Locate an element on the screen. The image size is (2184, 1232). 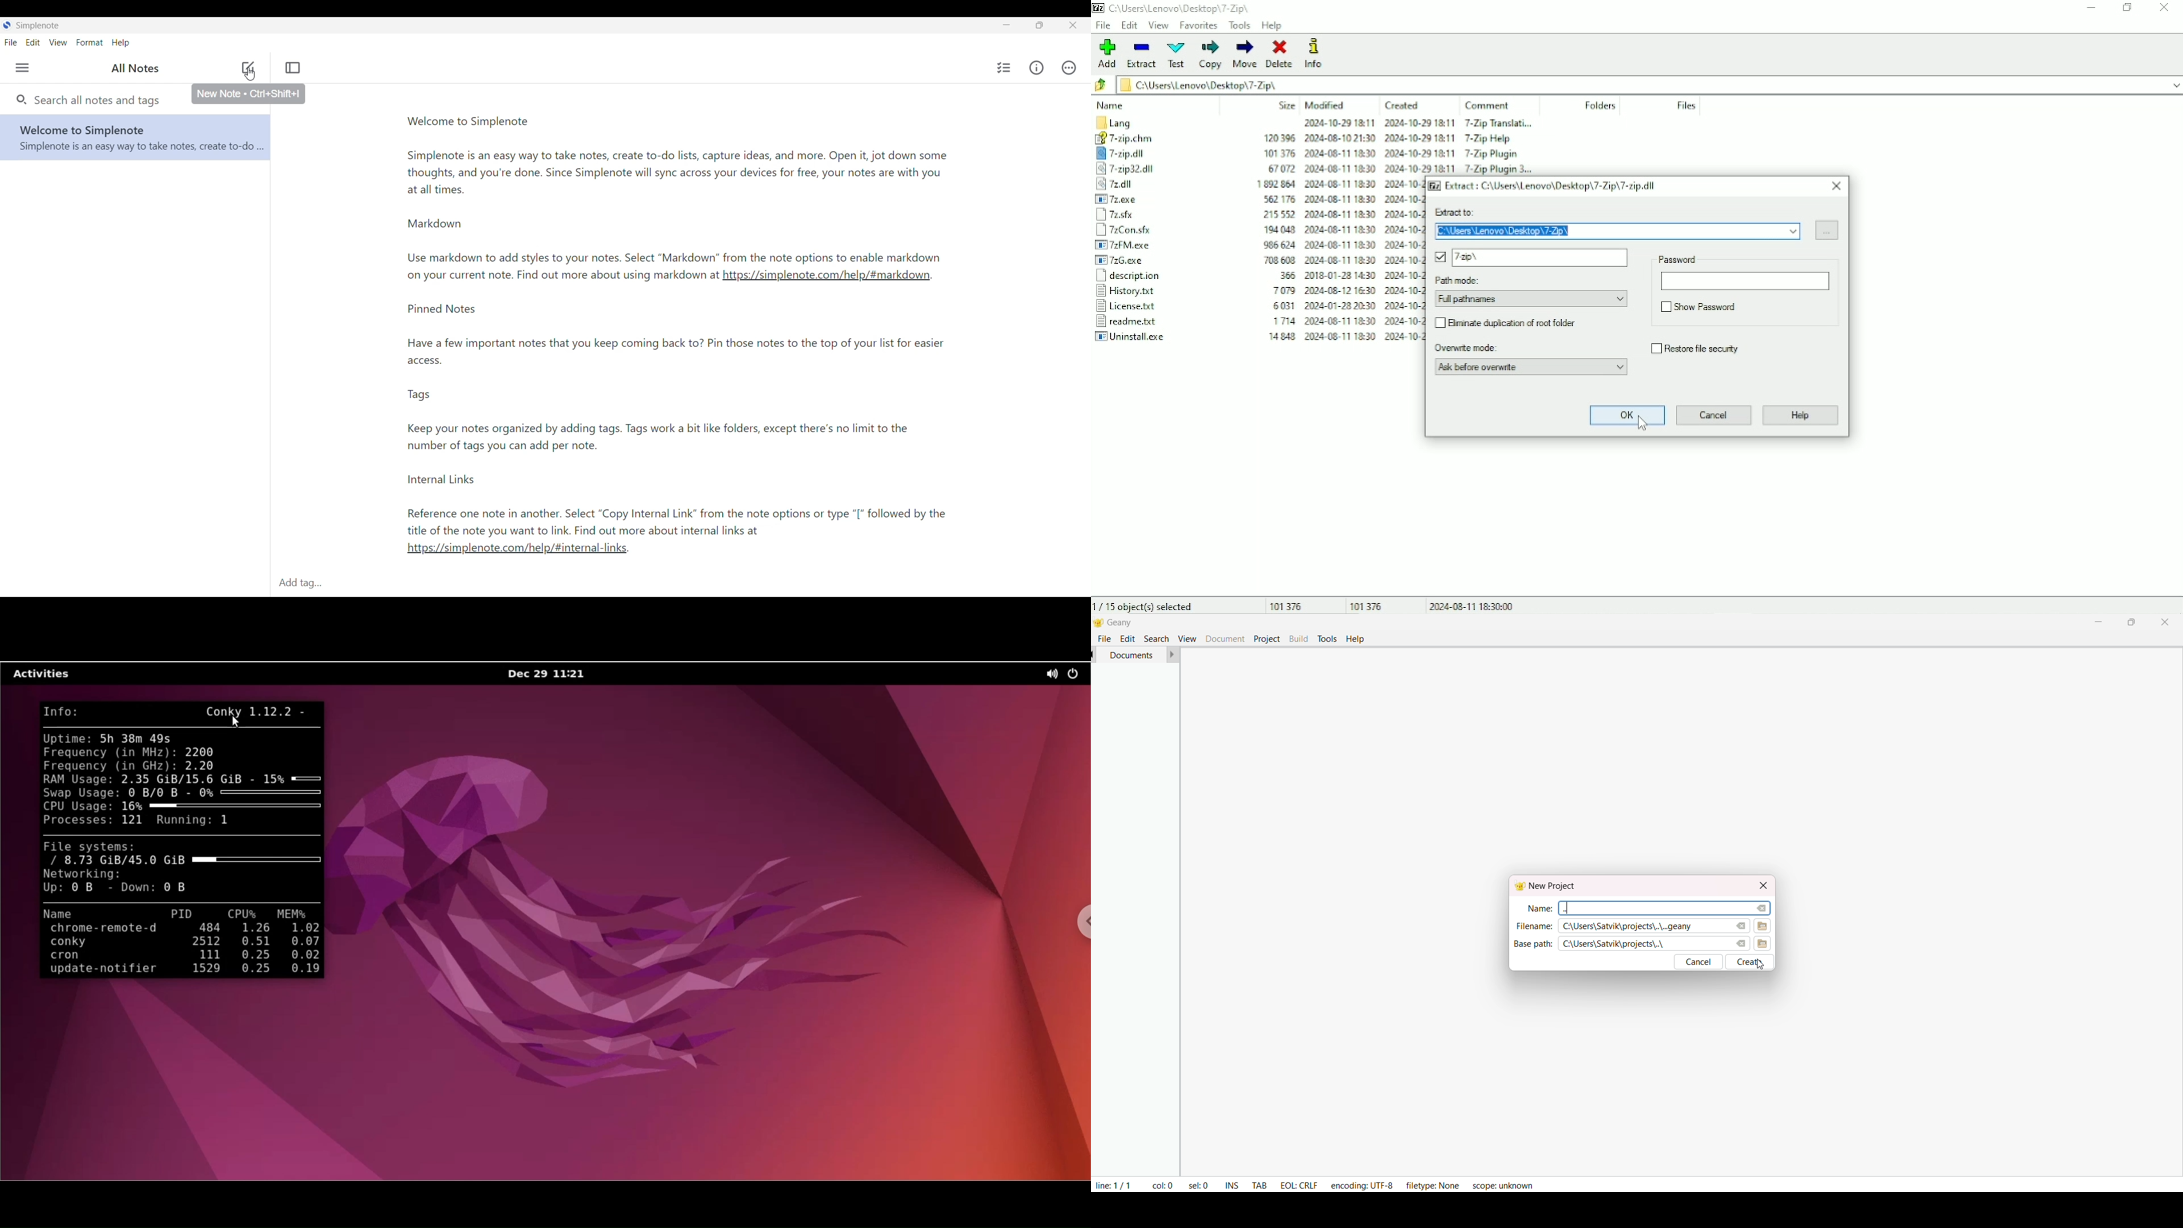
Help is located at coordinates (121, 43).